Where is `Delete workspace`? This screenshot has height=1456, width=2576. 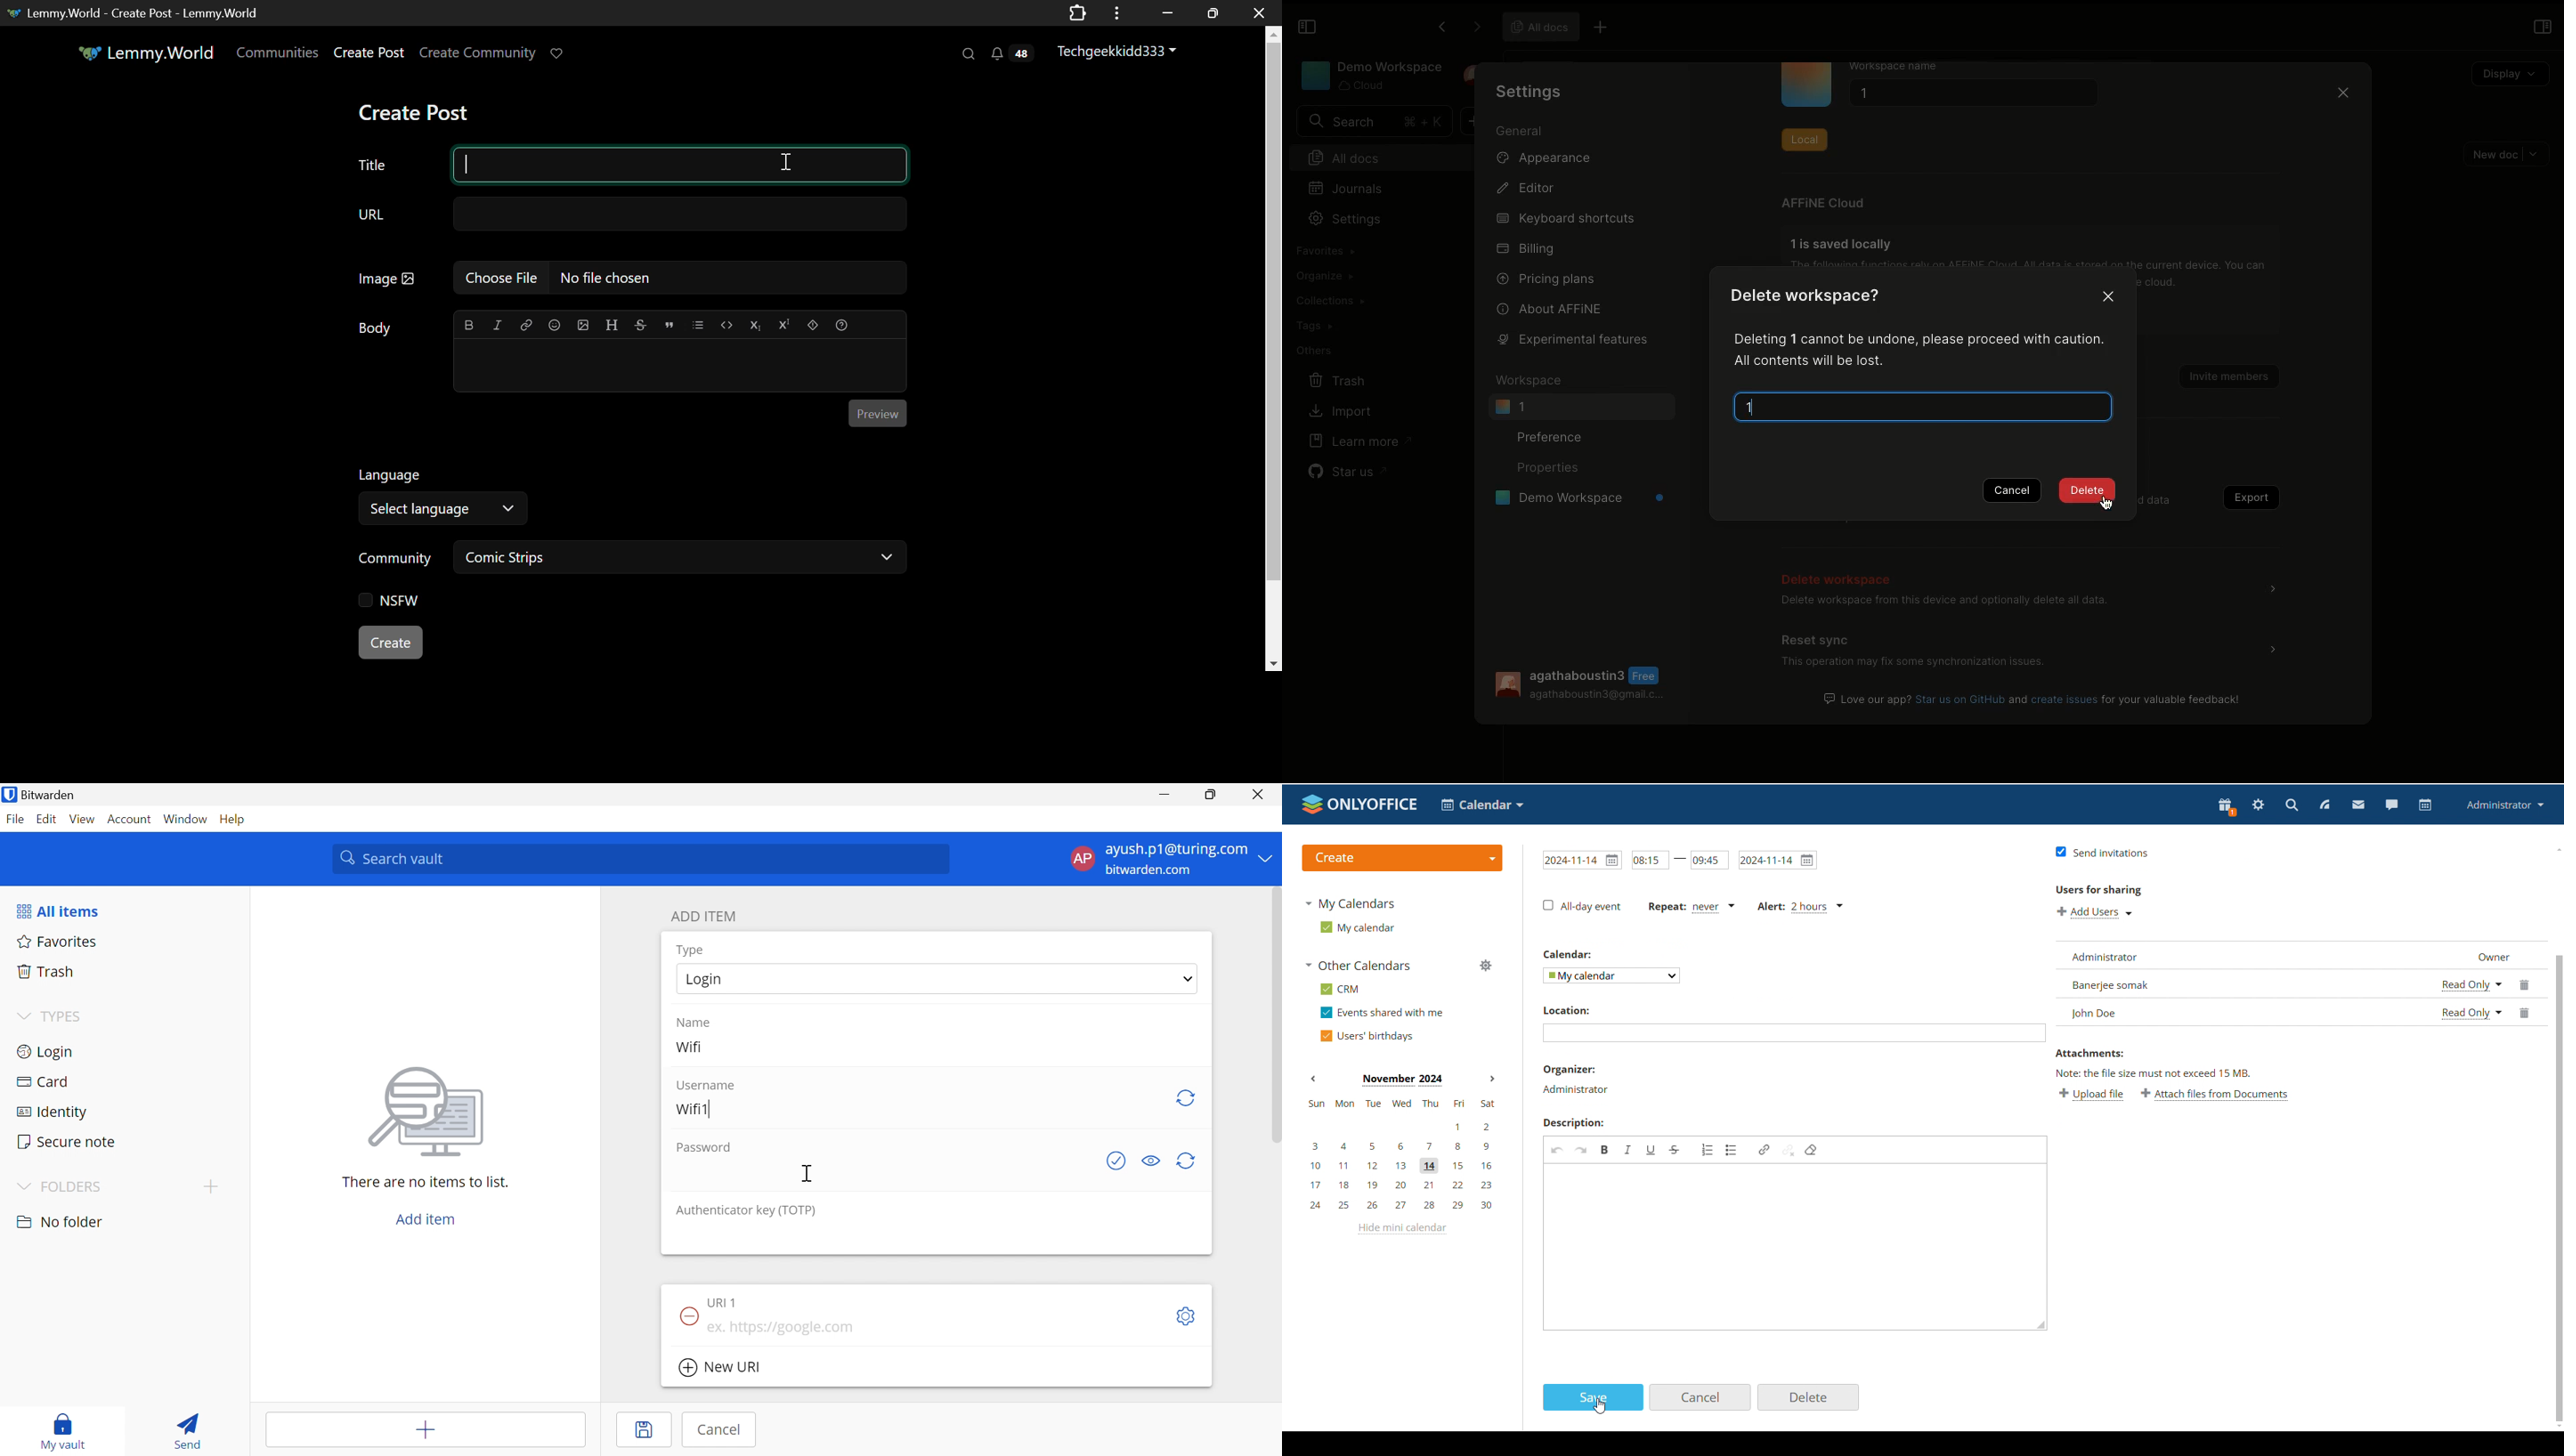 Delete workspace is located at coordinates (1840, 577).